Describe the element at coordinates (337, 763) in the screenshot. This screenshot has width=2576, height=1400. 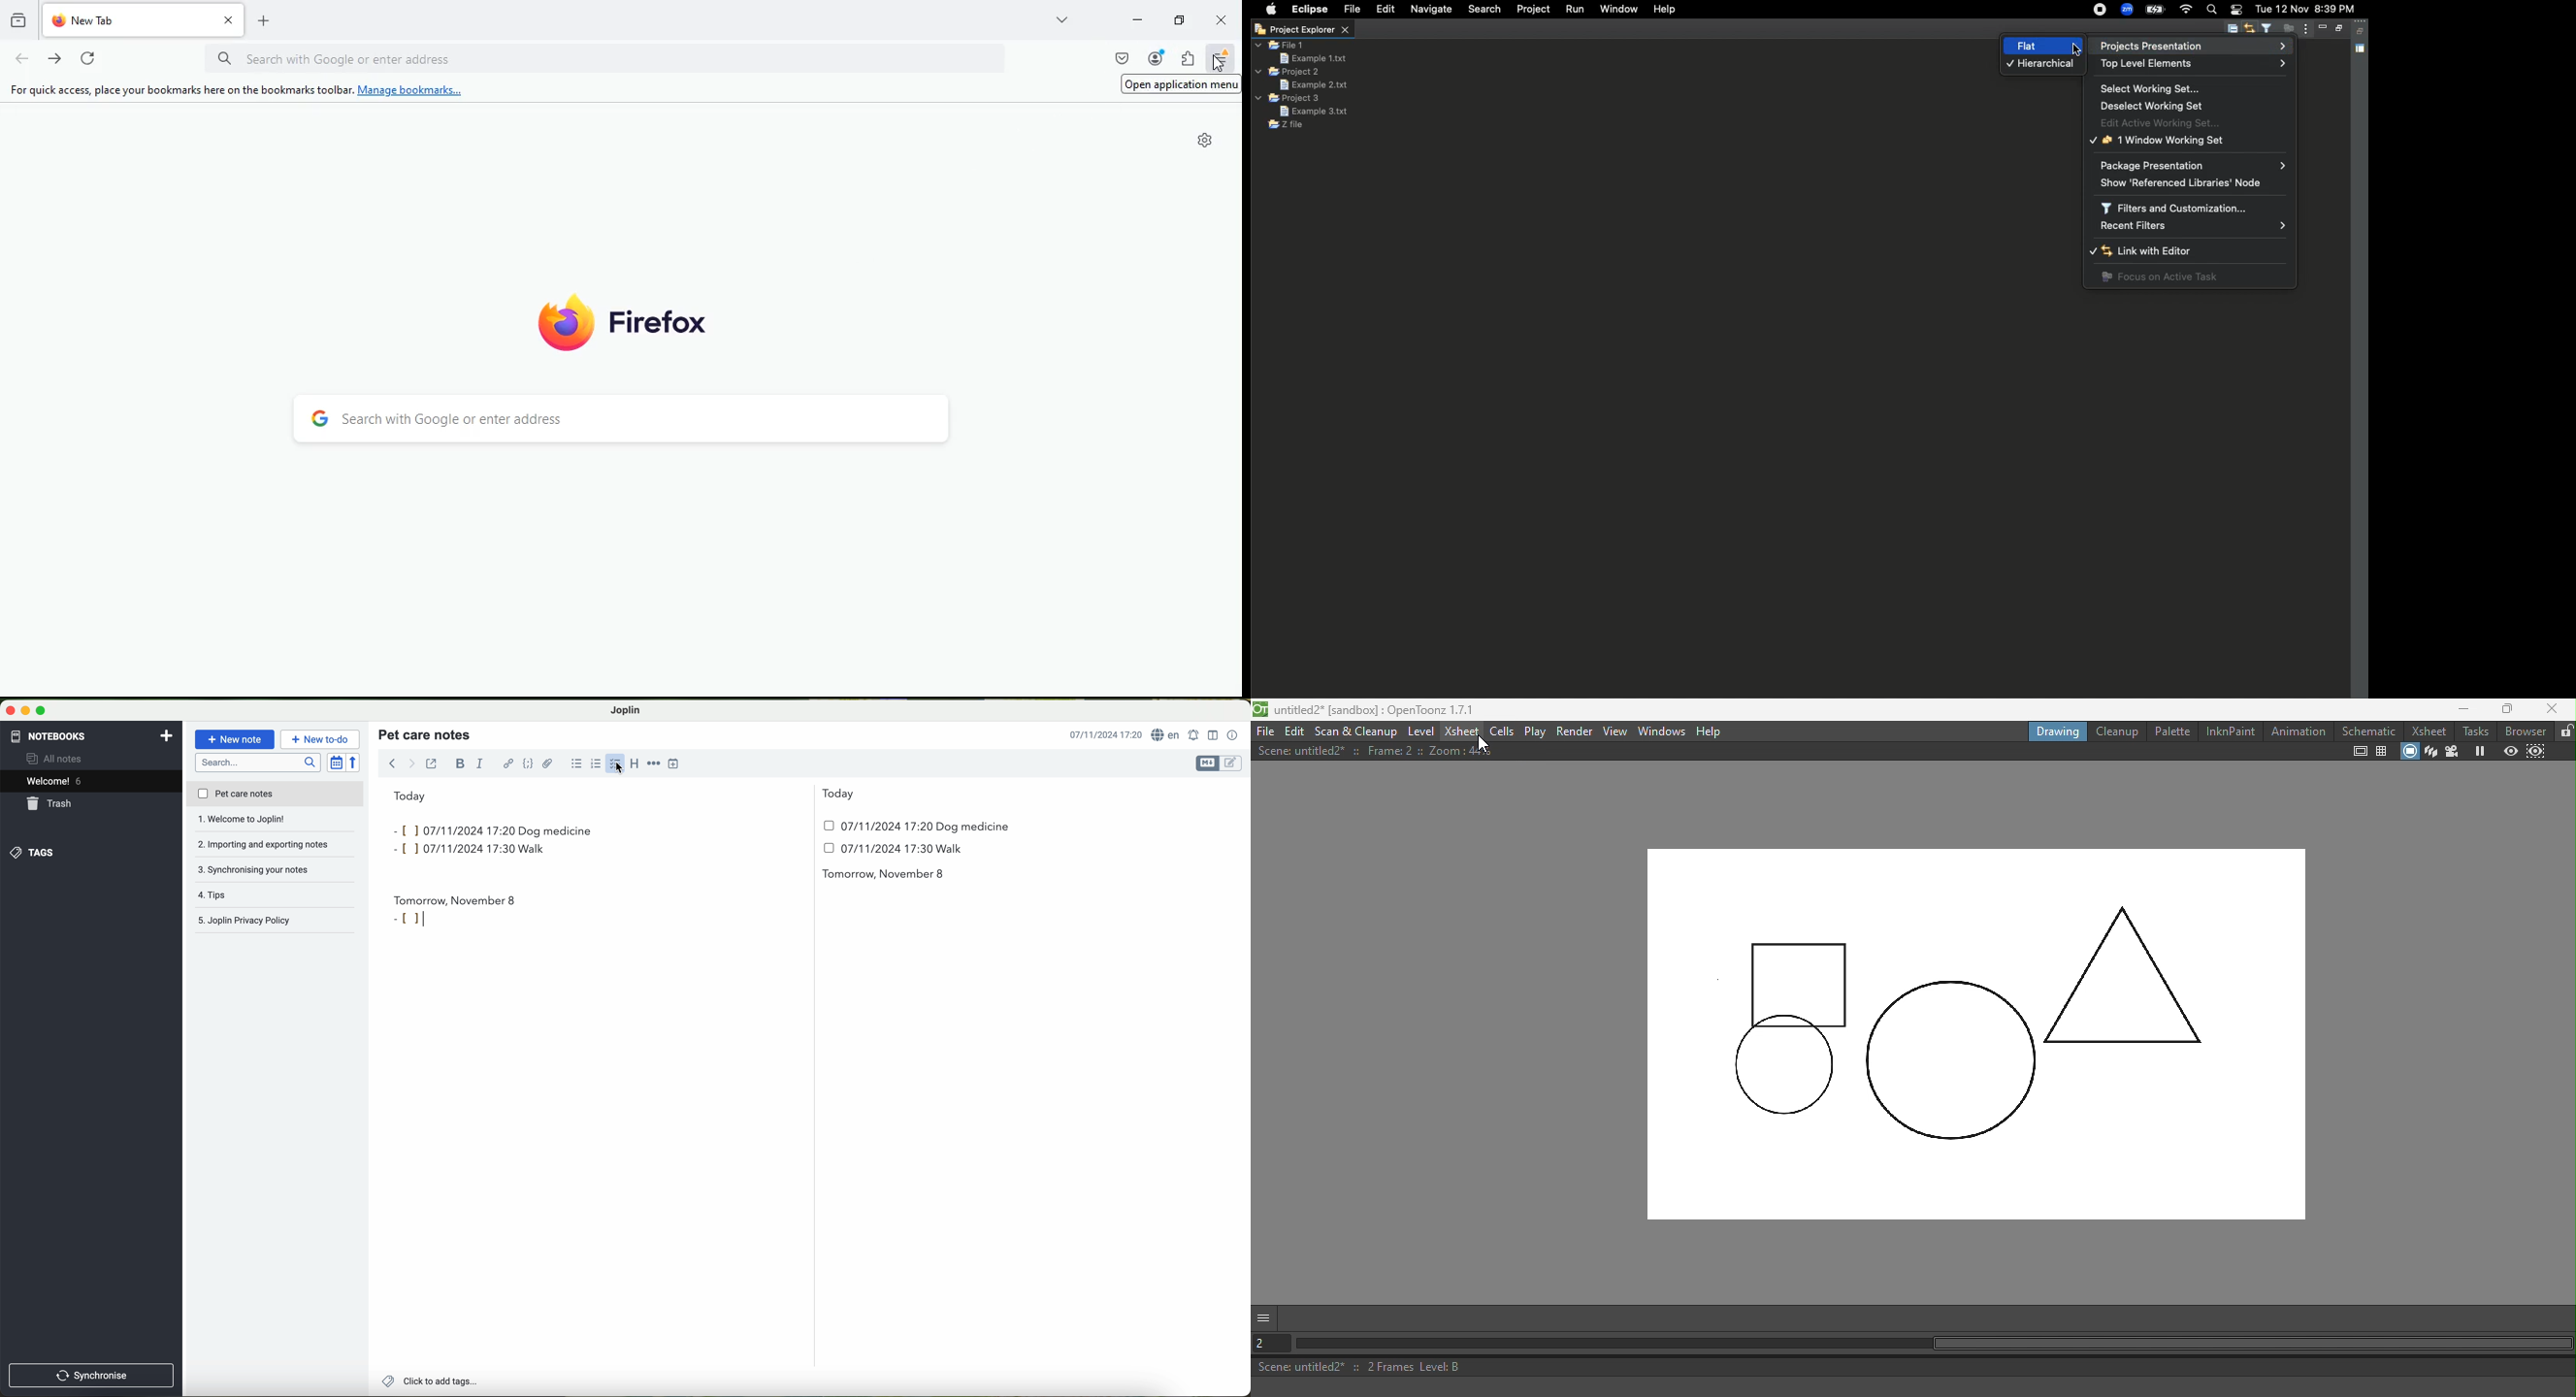
I see `toggle sort order field` at that location.